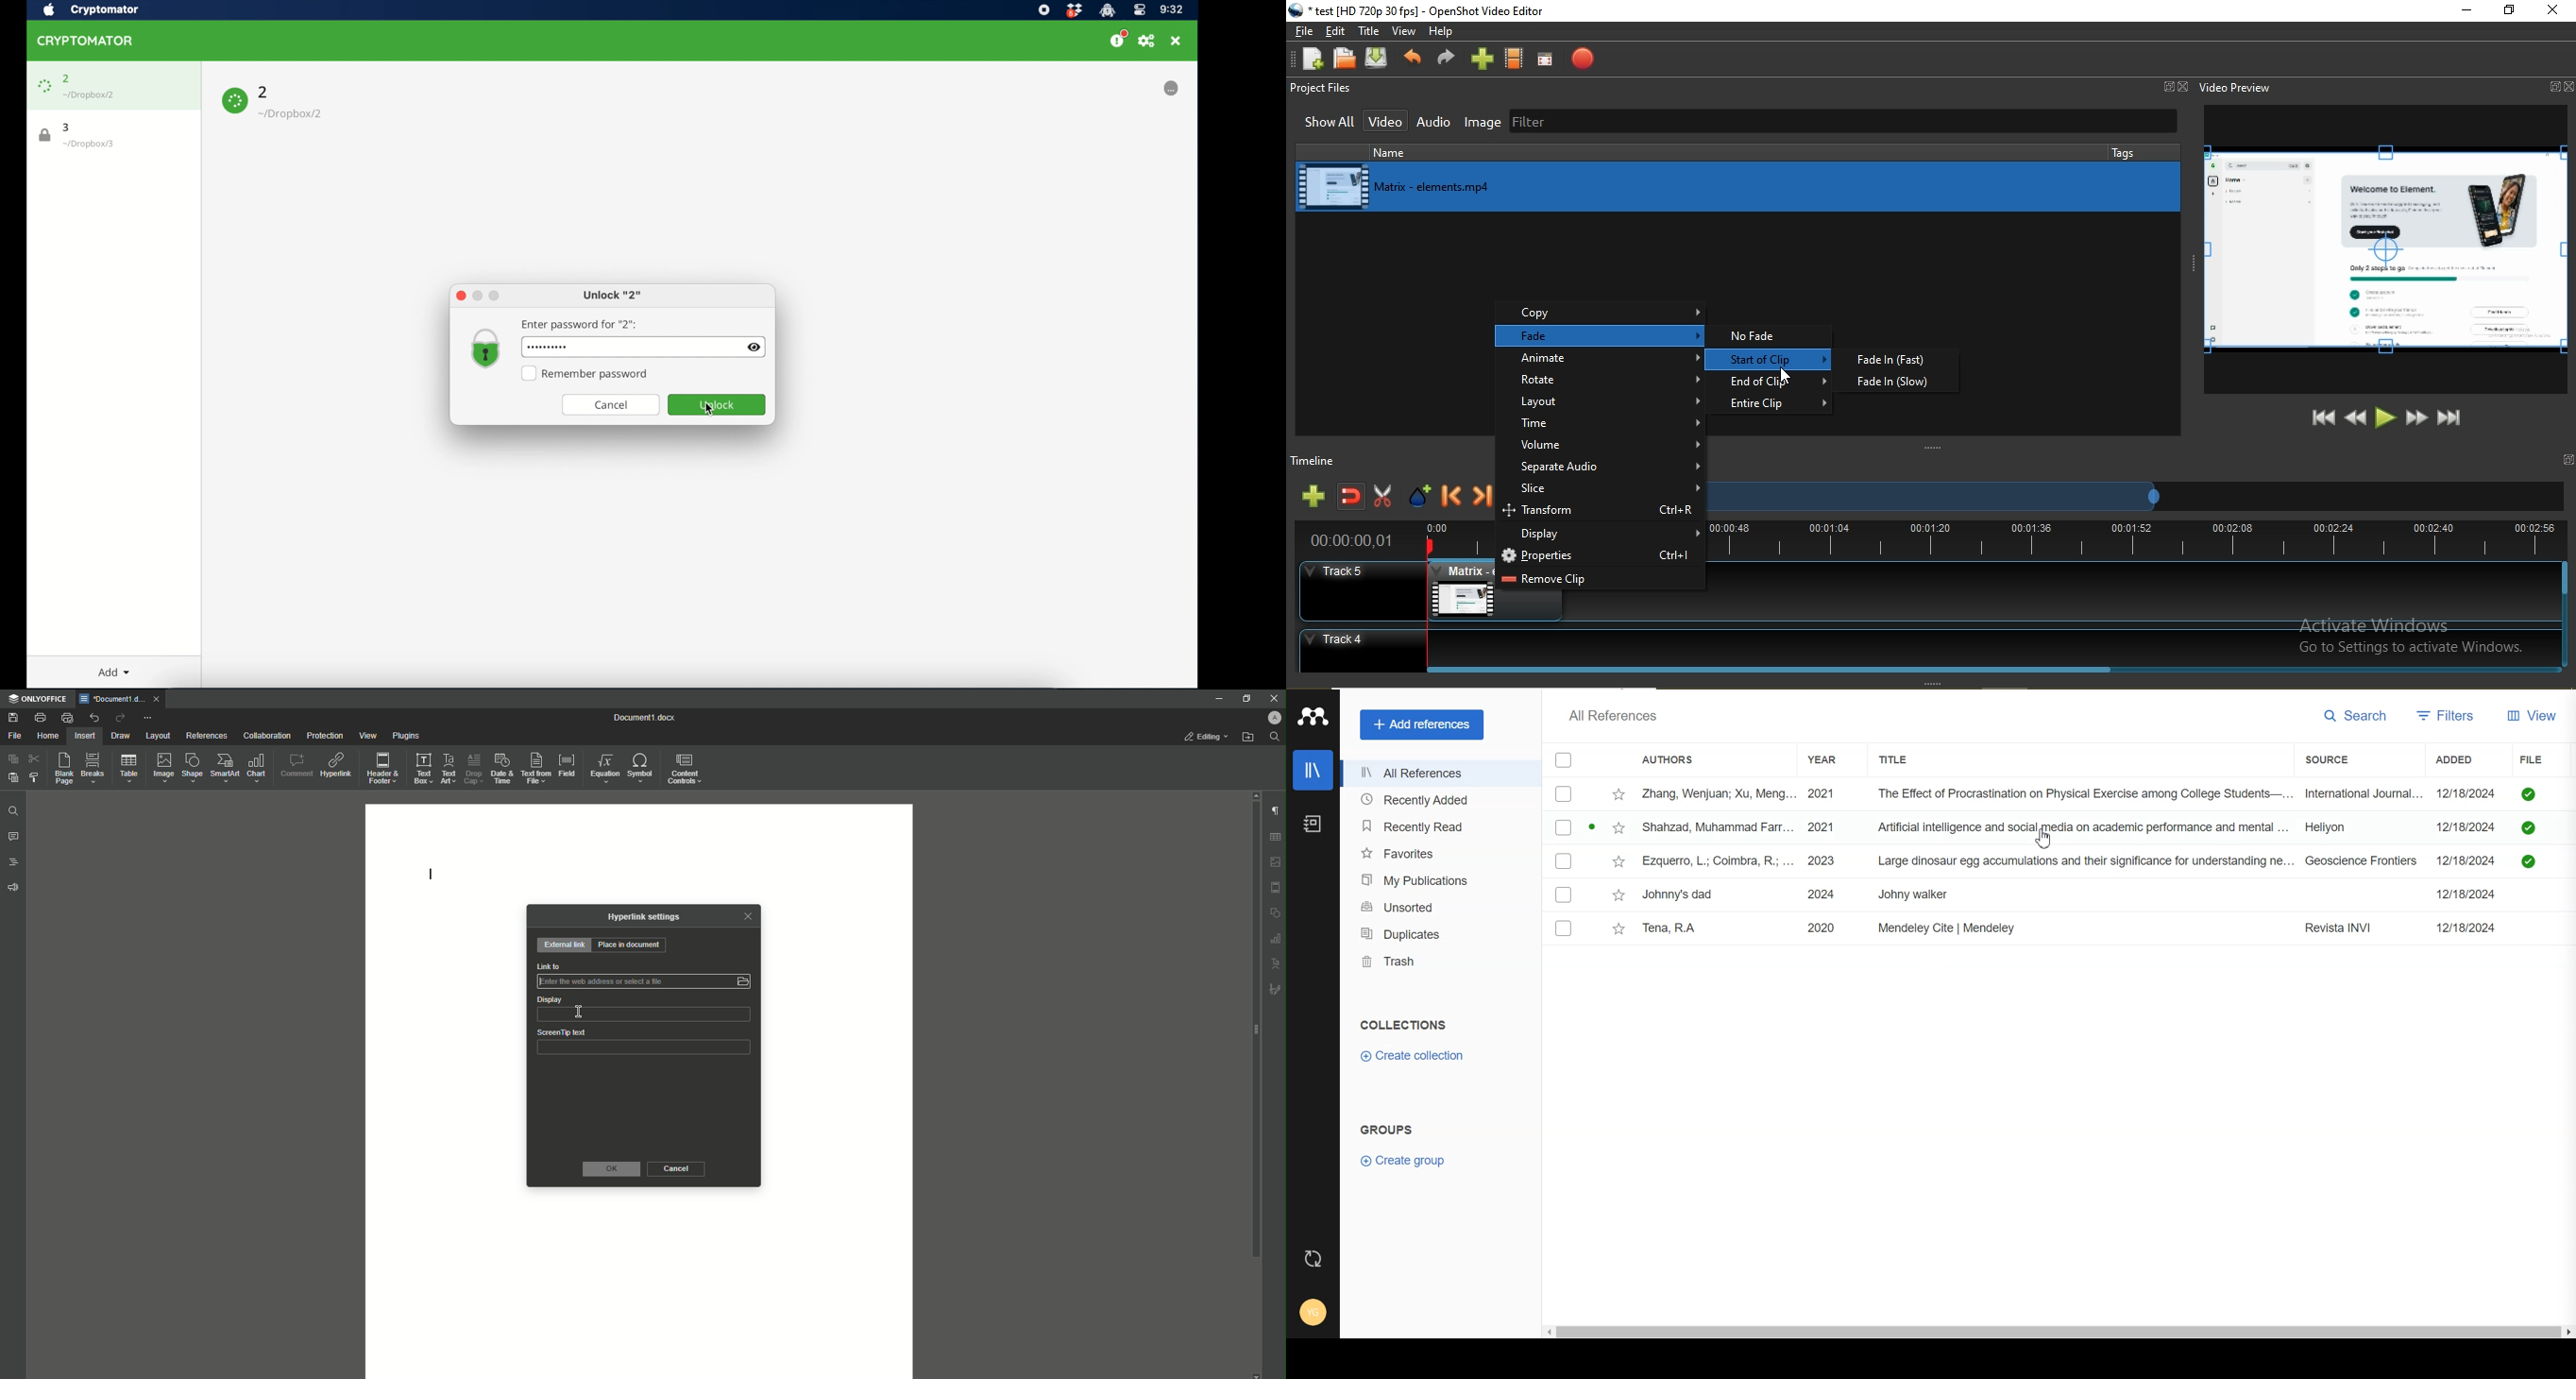 The width and height of the screenshot is (2576, 1400). What do you see at coordinates (536, 767) in the screenshot?
I see `Text From File` at bounding box center [536, 767].